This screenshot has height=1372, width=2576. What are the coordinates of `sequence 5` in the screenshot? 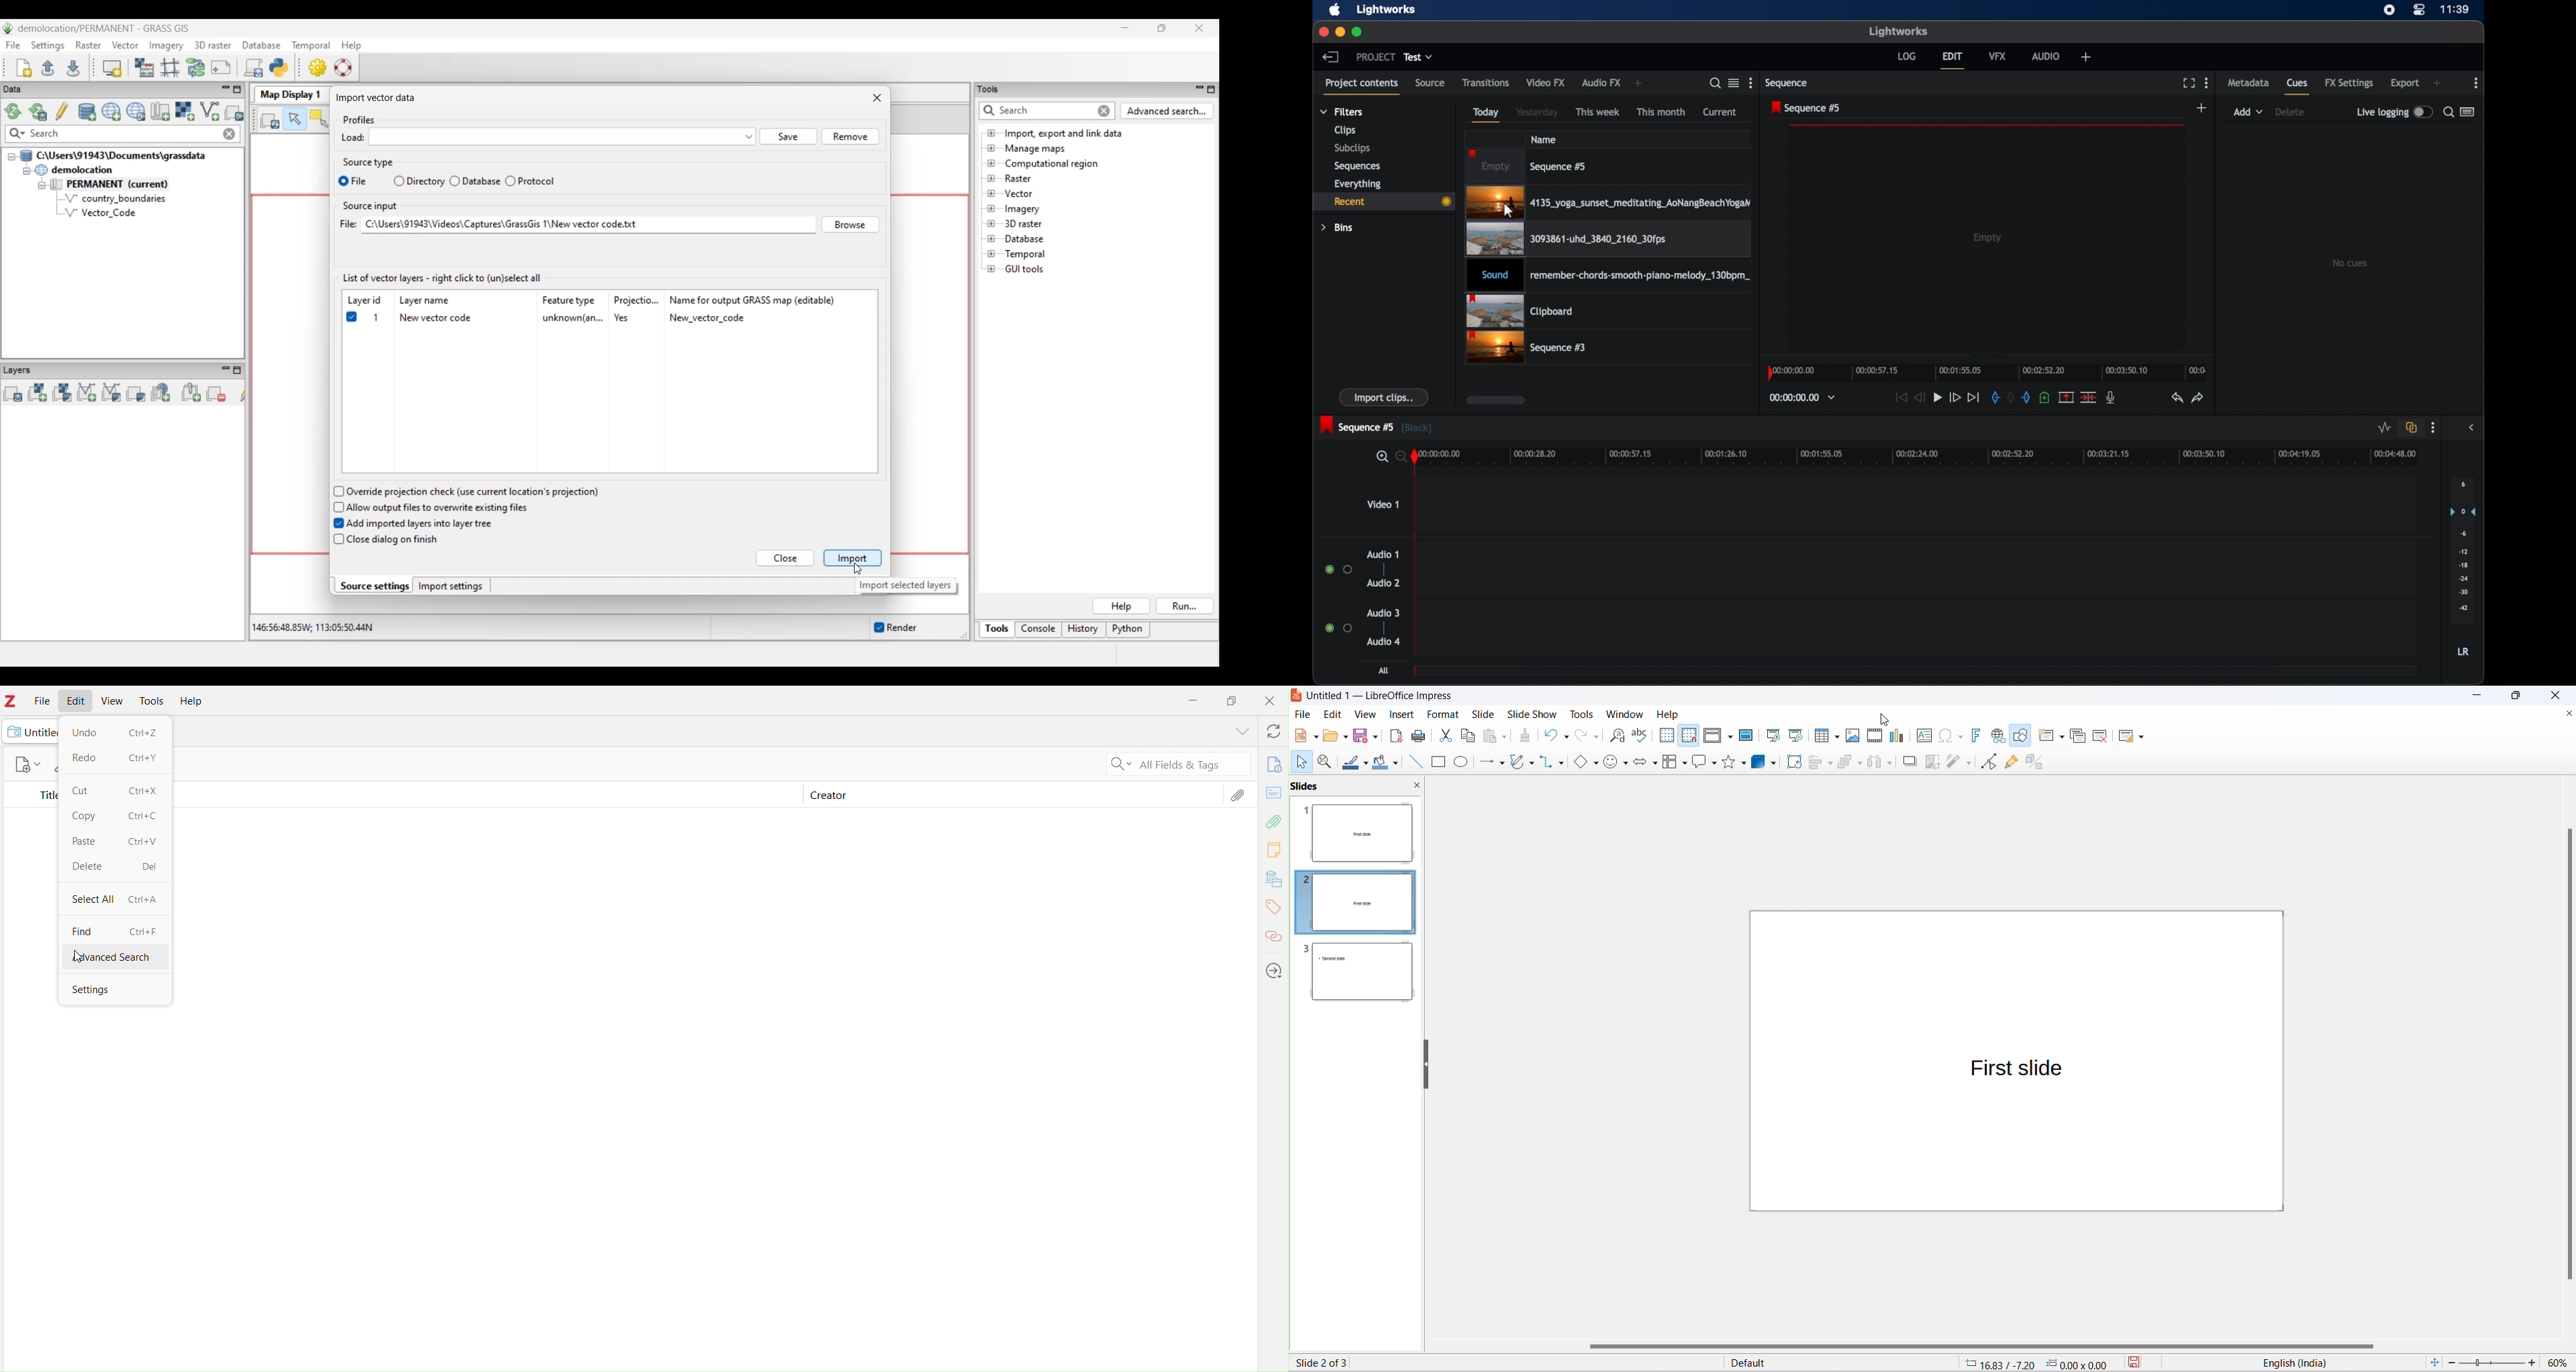 It's located at (1806, 108).